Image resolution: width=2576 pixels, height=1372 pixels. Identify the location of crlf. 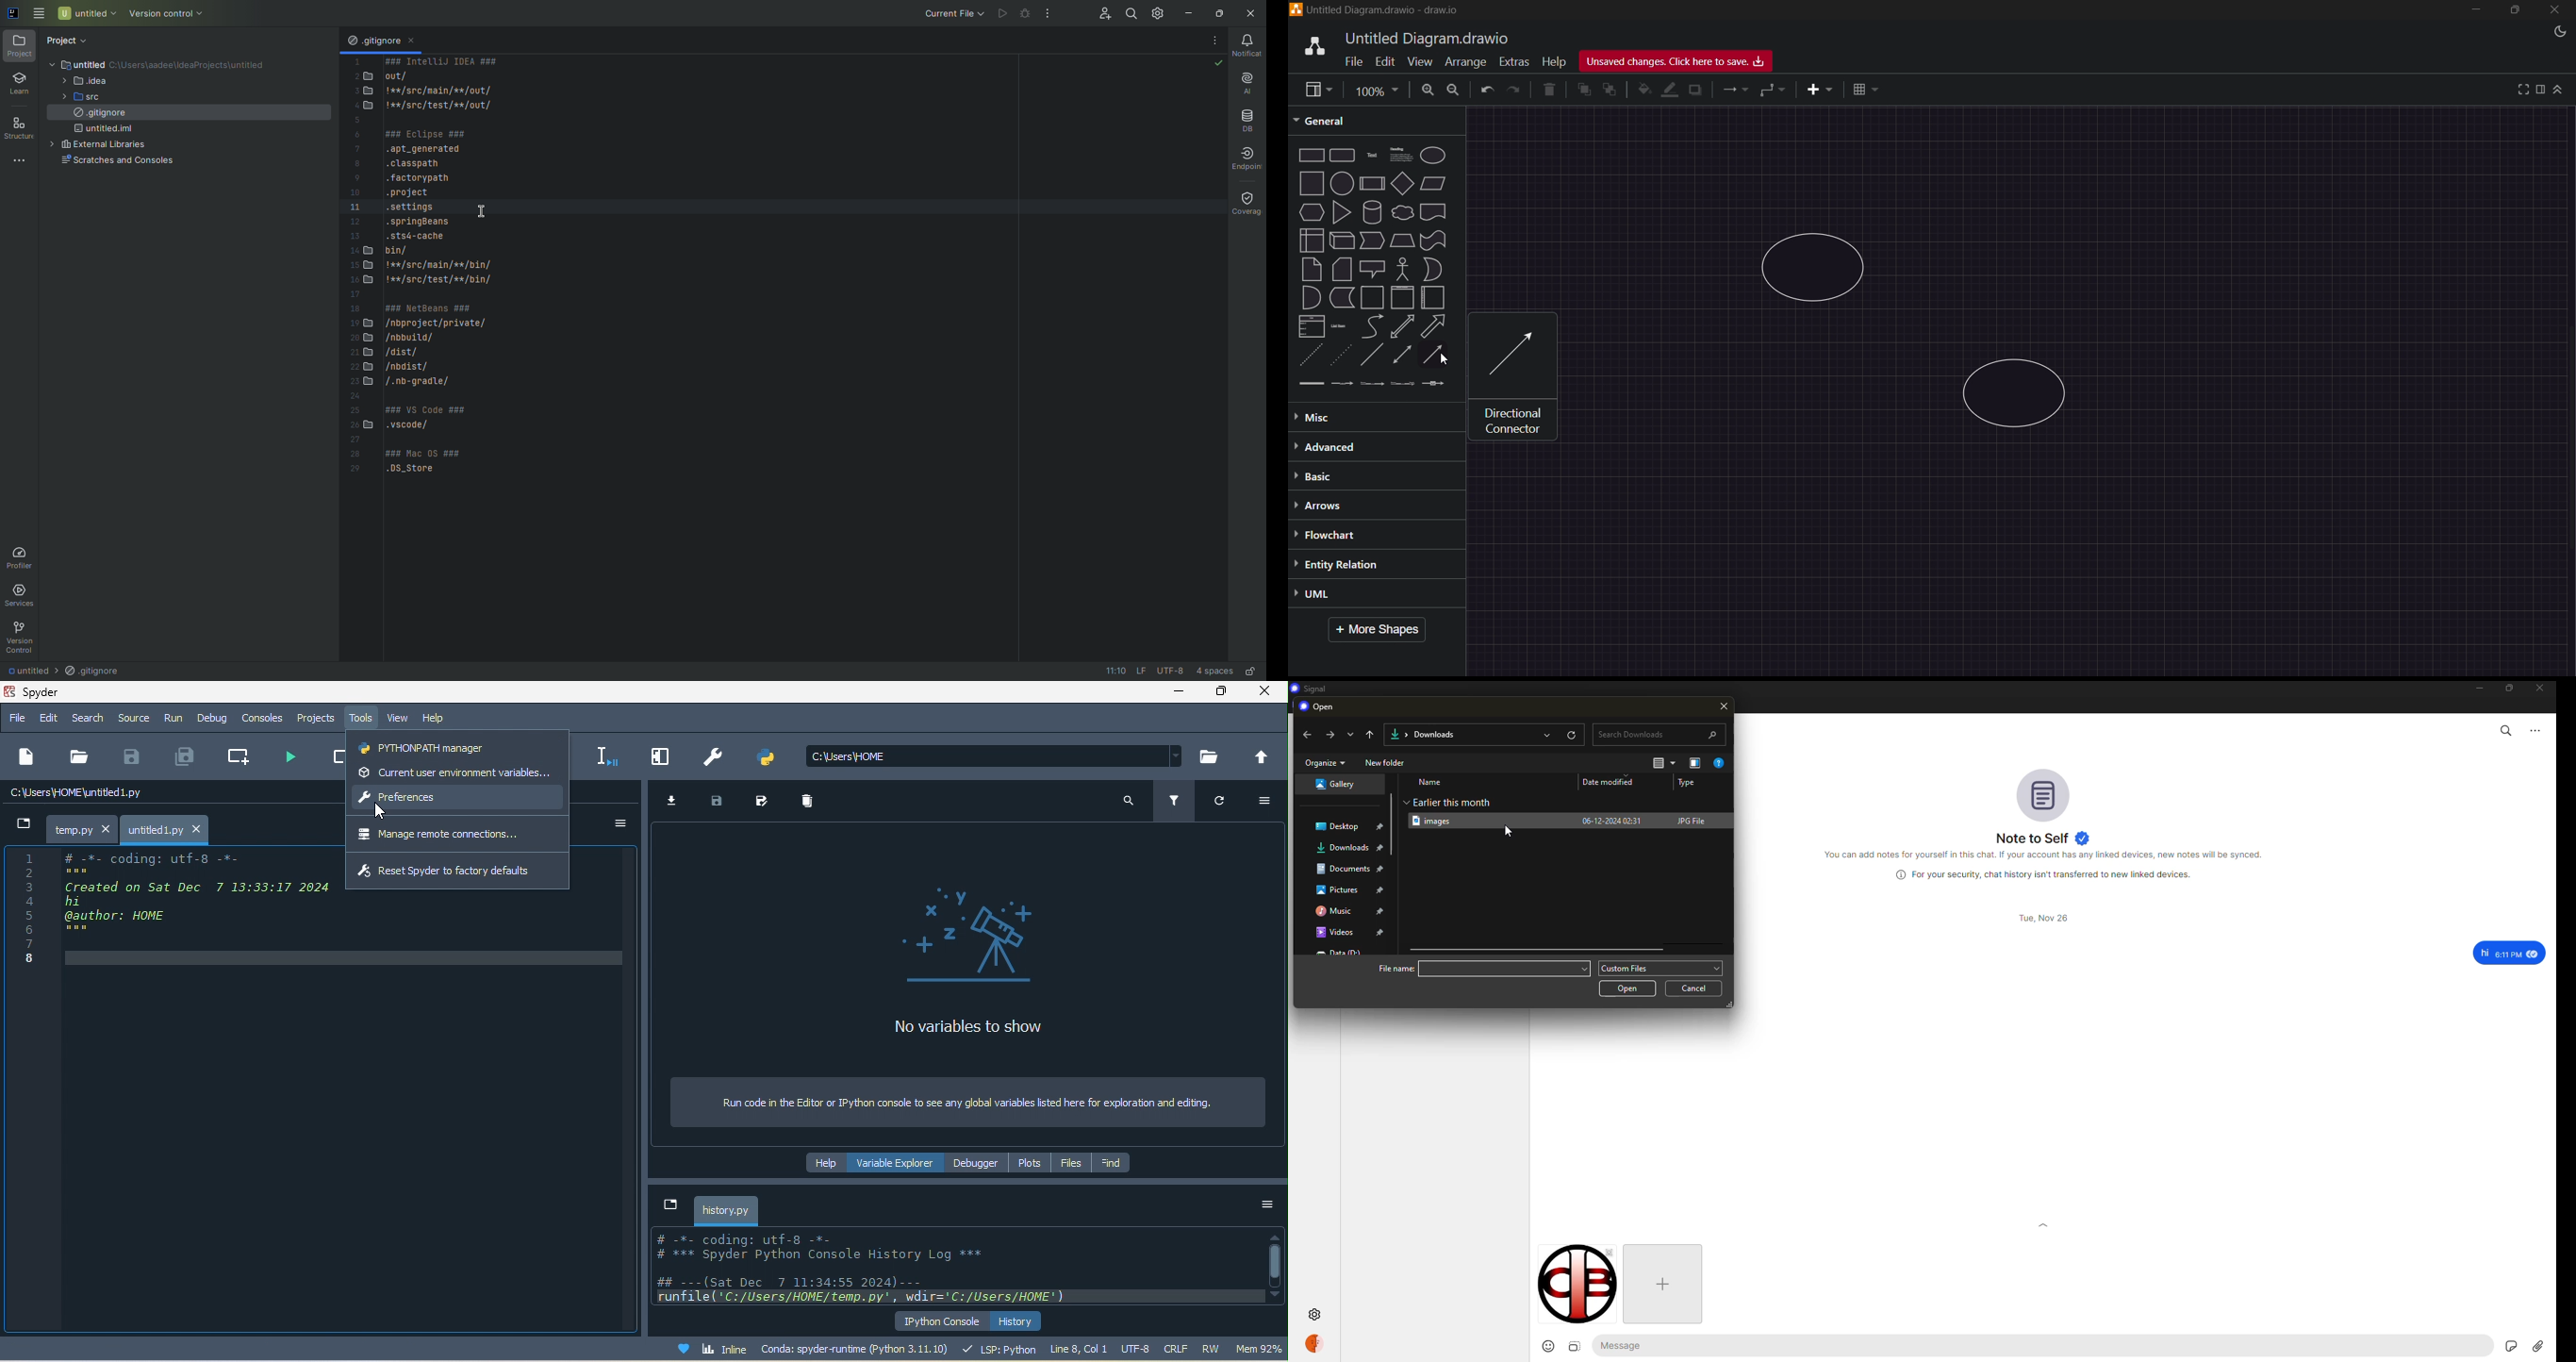
(1173, 1347).